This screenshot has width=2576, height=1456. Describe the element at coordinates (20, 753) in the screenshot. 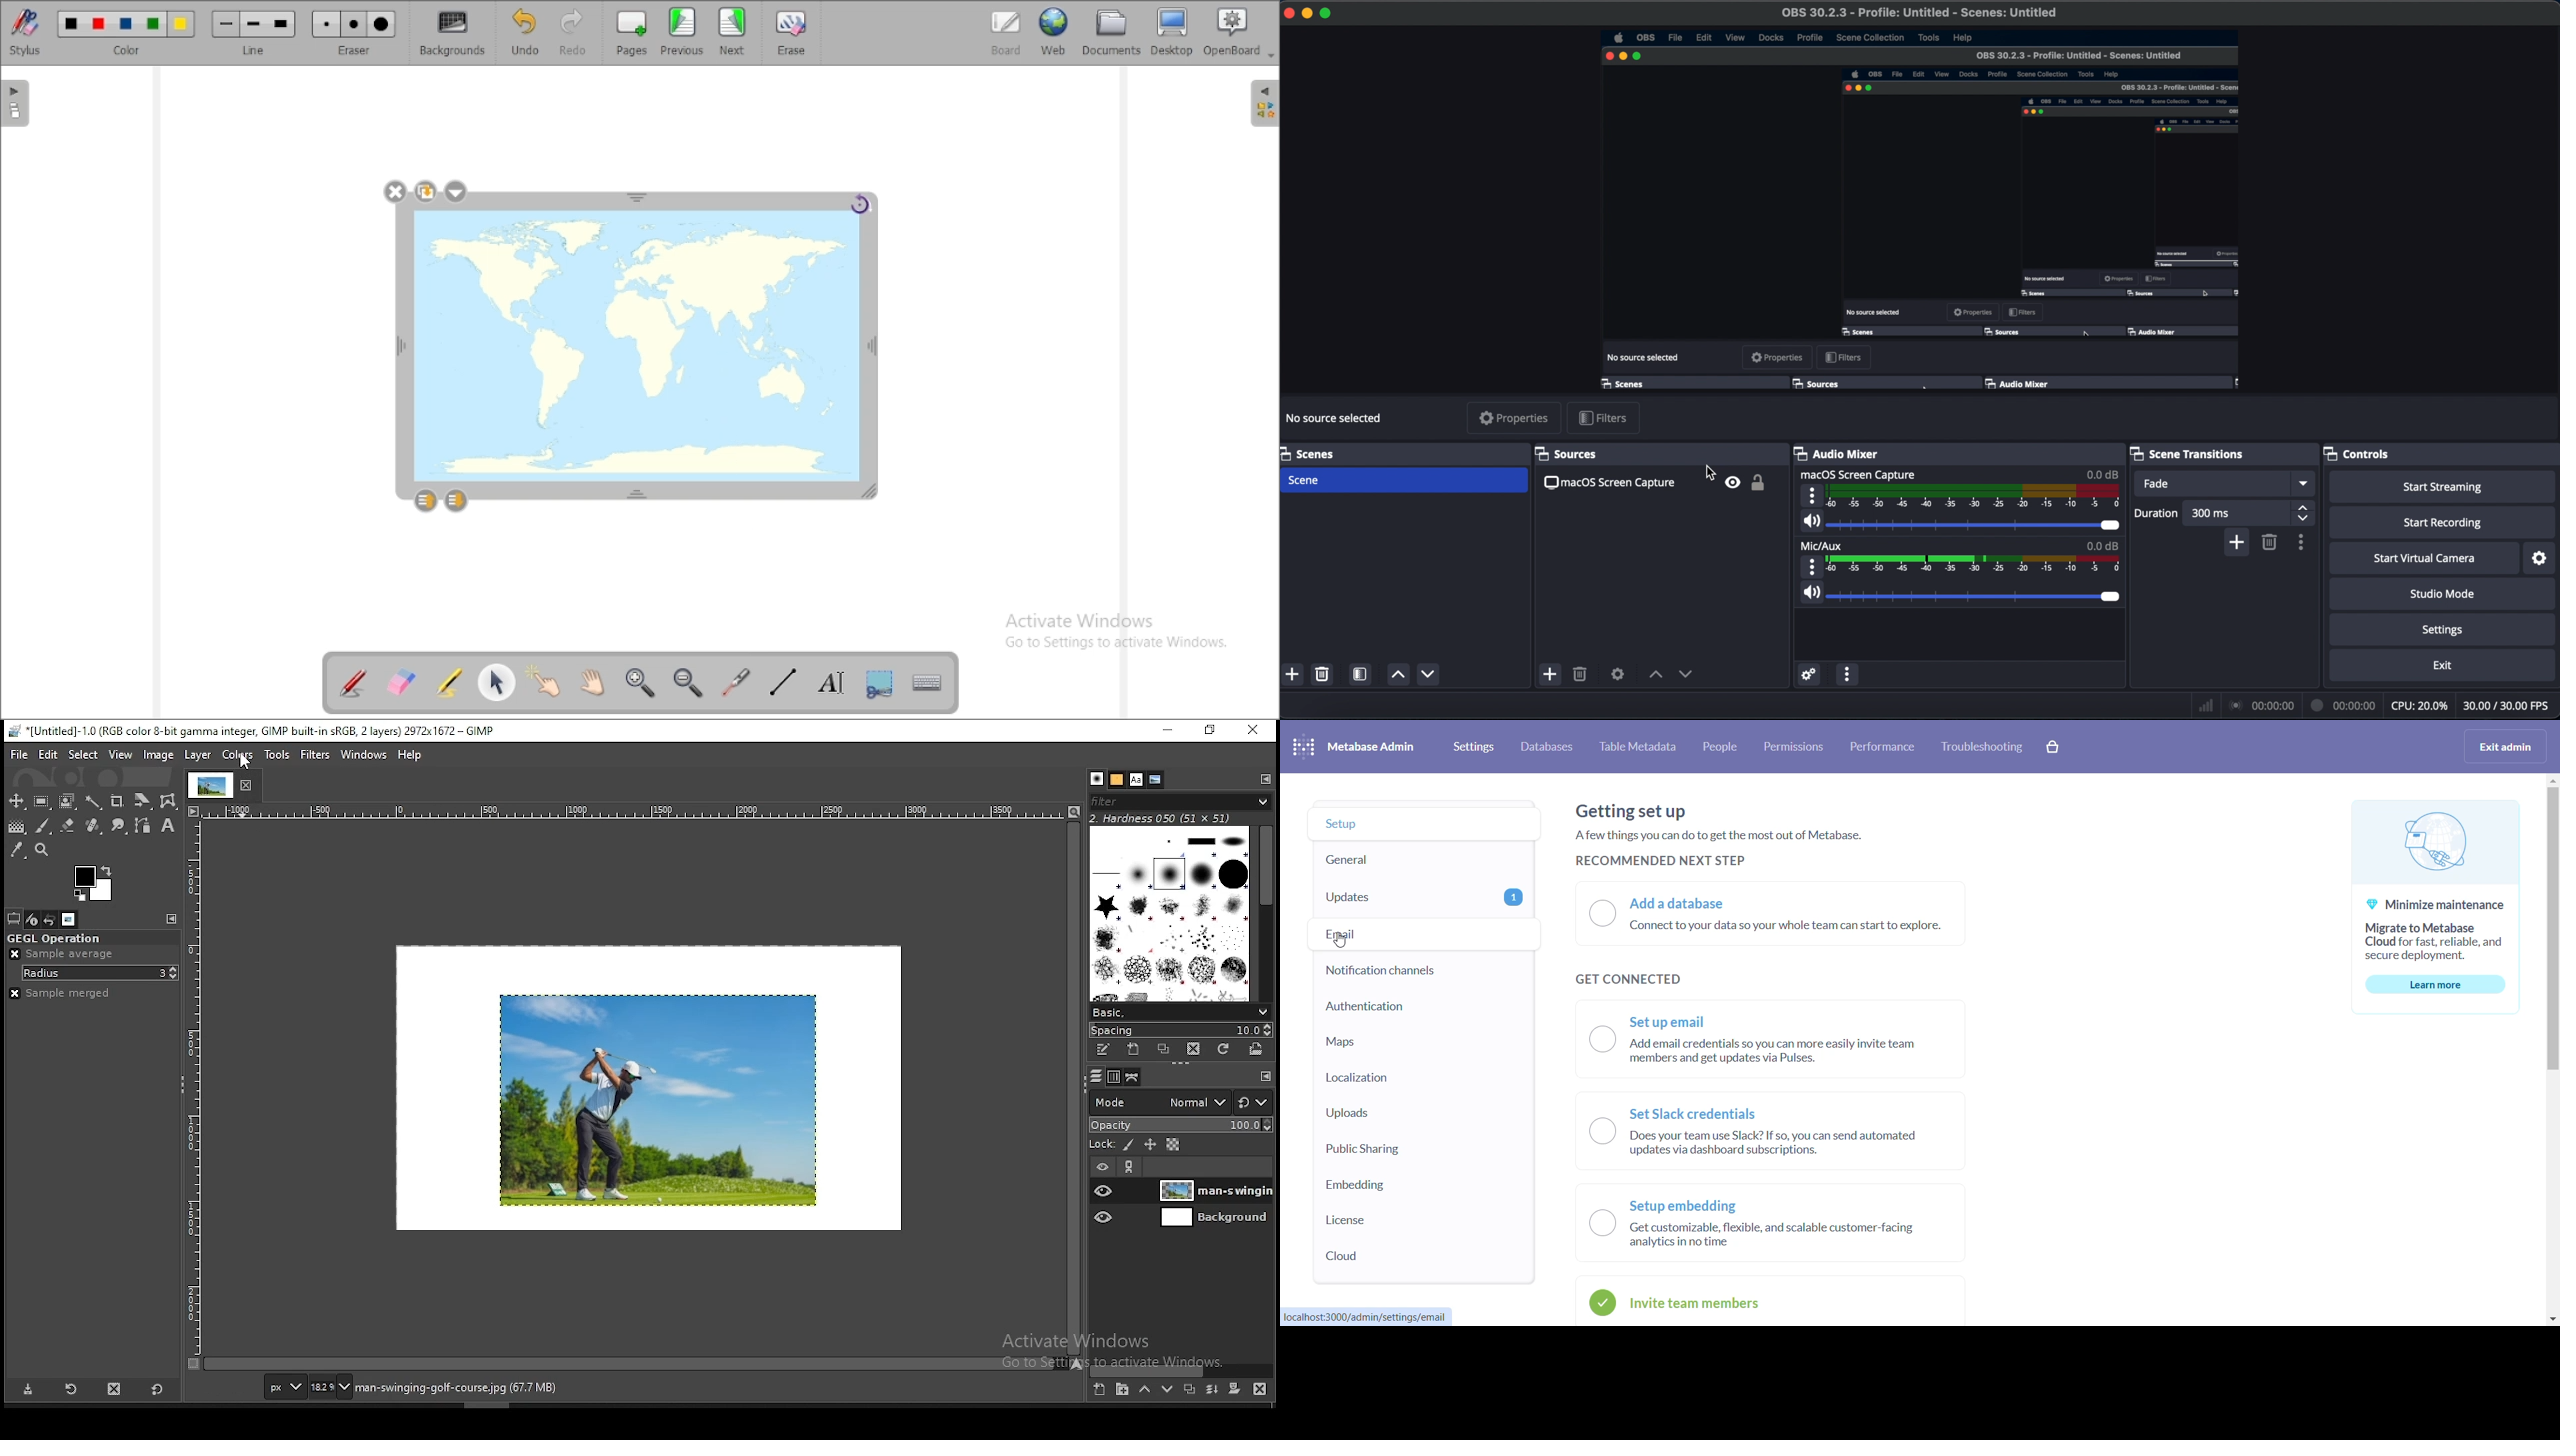

I see `file` at that location.